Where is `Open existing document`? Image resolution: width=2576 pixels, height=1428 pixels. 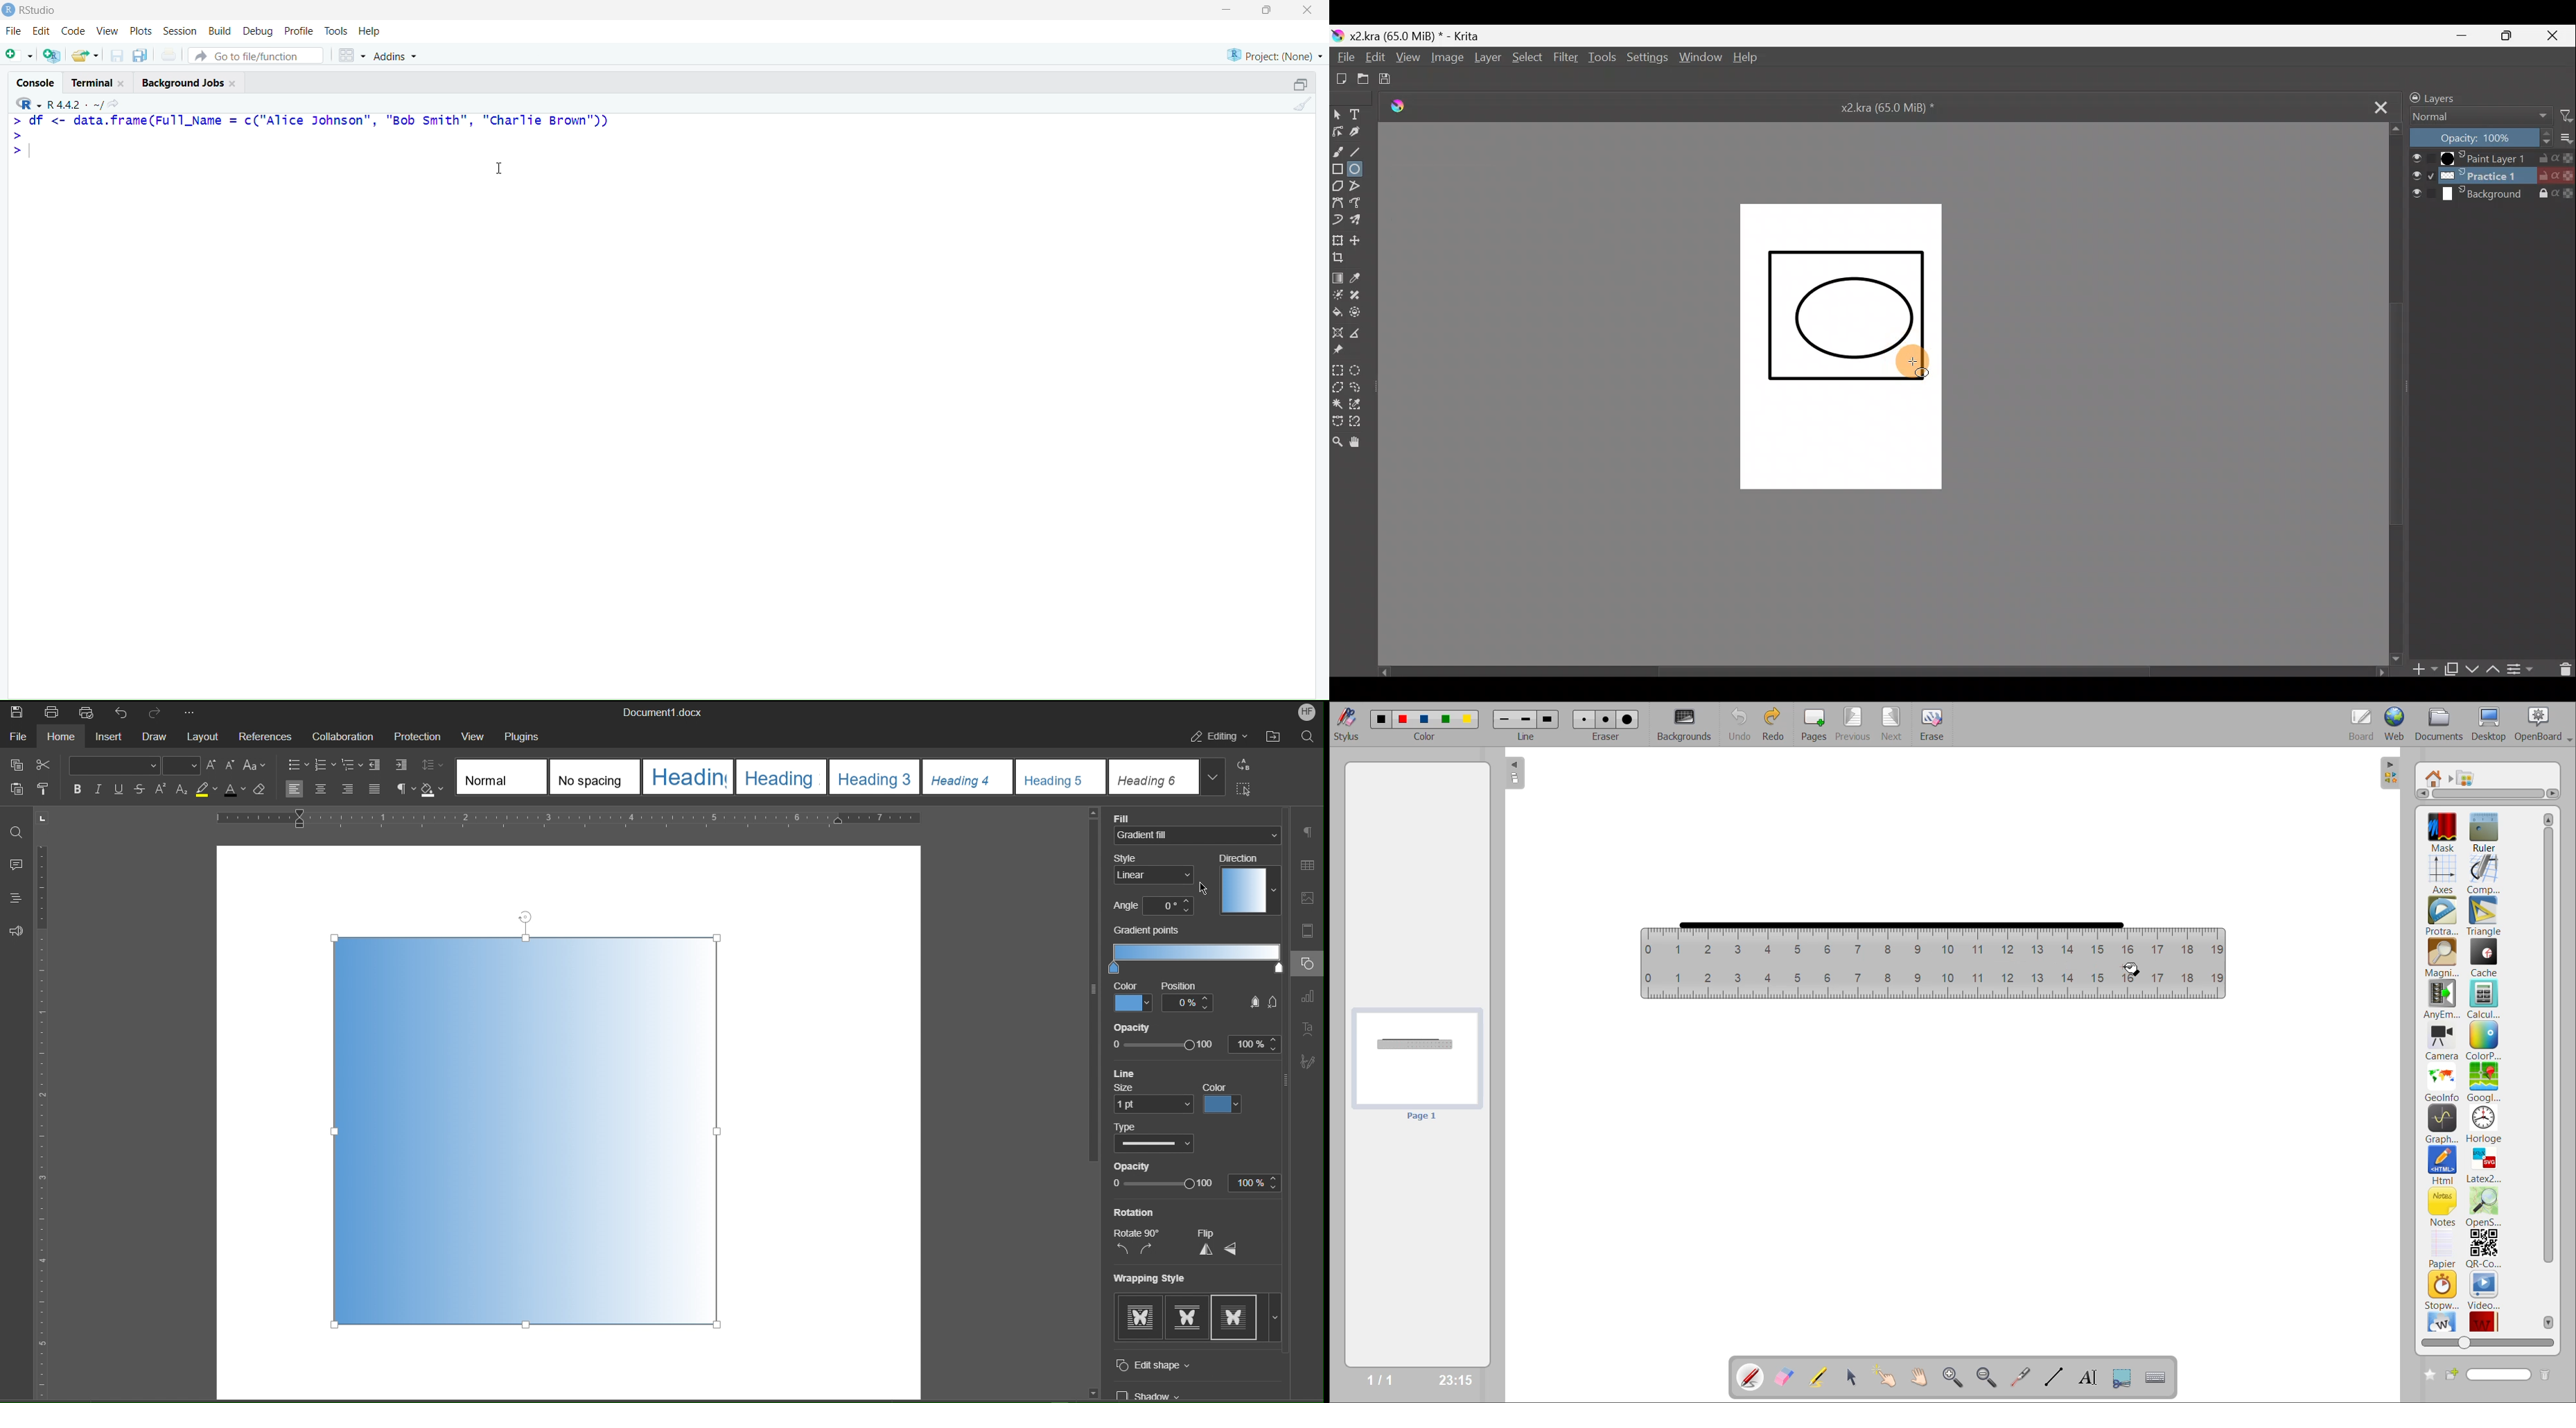
Open existing document is located at coordinates (1362, 78).